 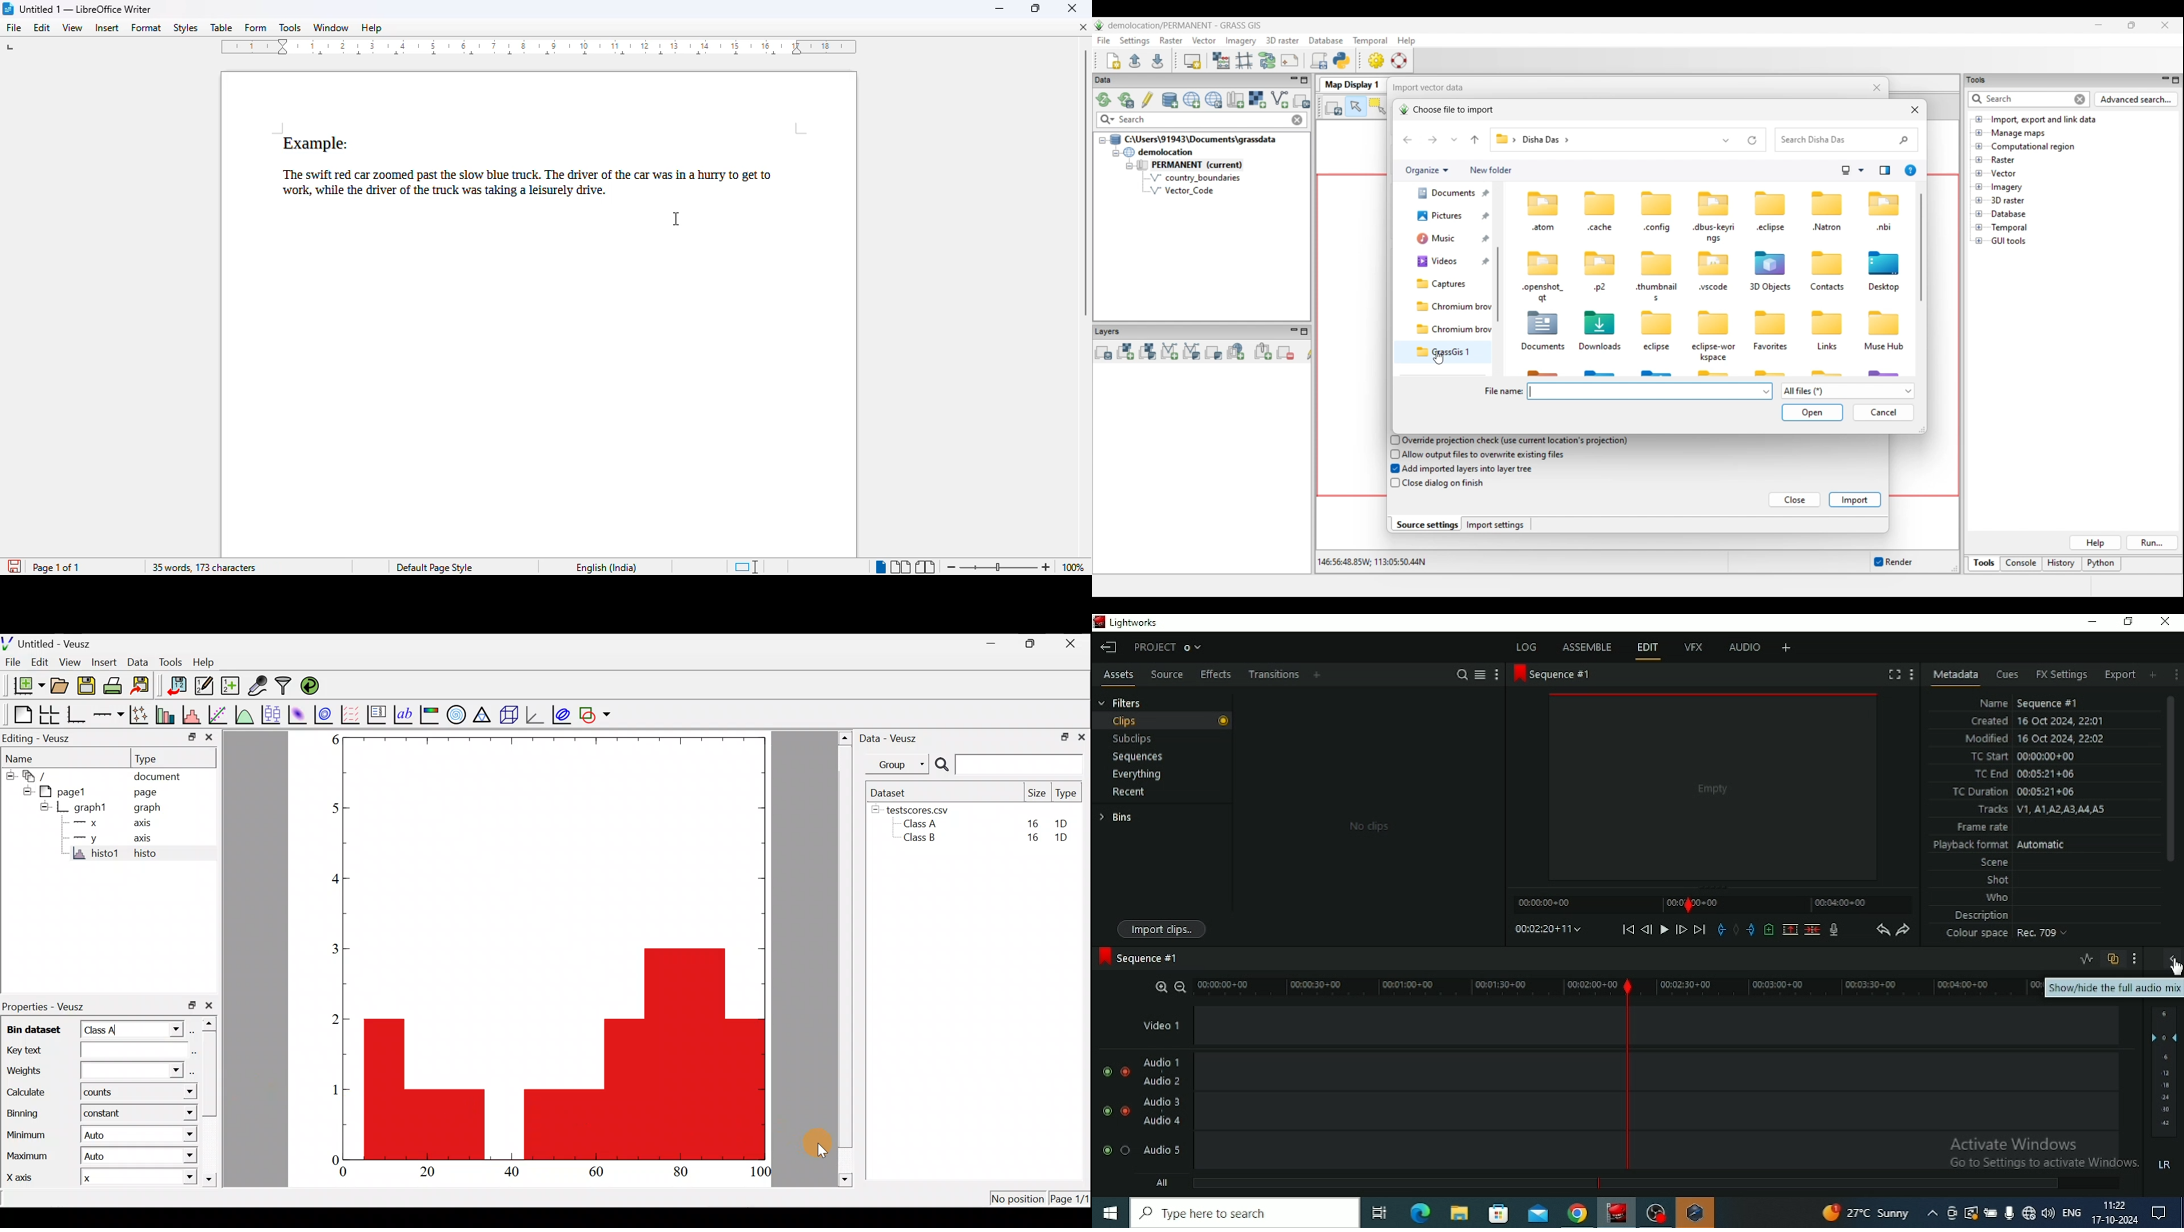 I want to click on Vertical scroll bar, so click(x=1085, y=183).